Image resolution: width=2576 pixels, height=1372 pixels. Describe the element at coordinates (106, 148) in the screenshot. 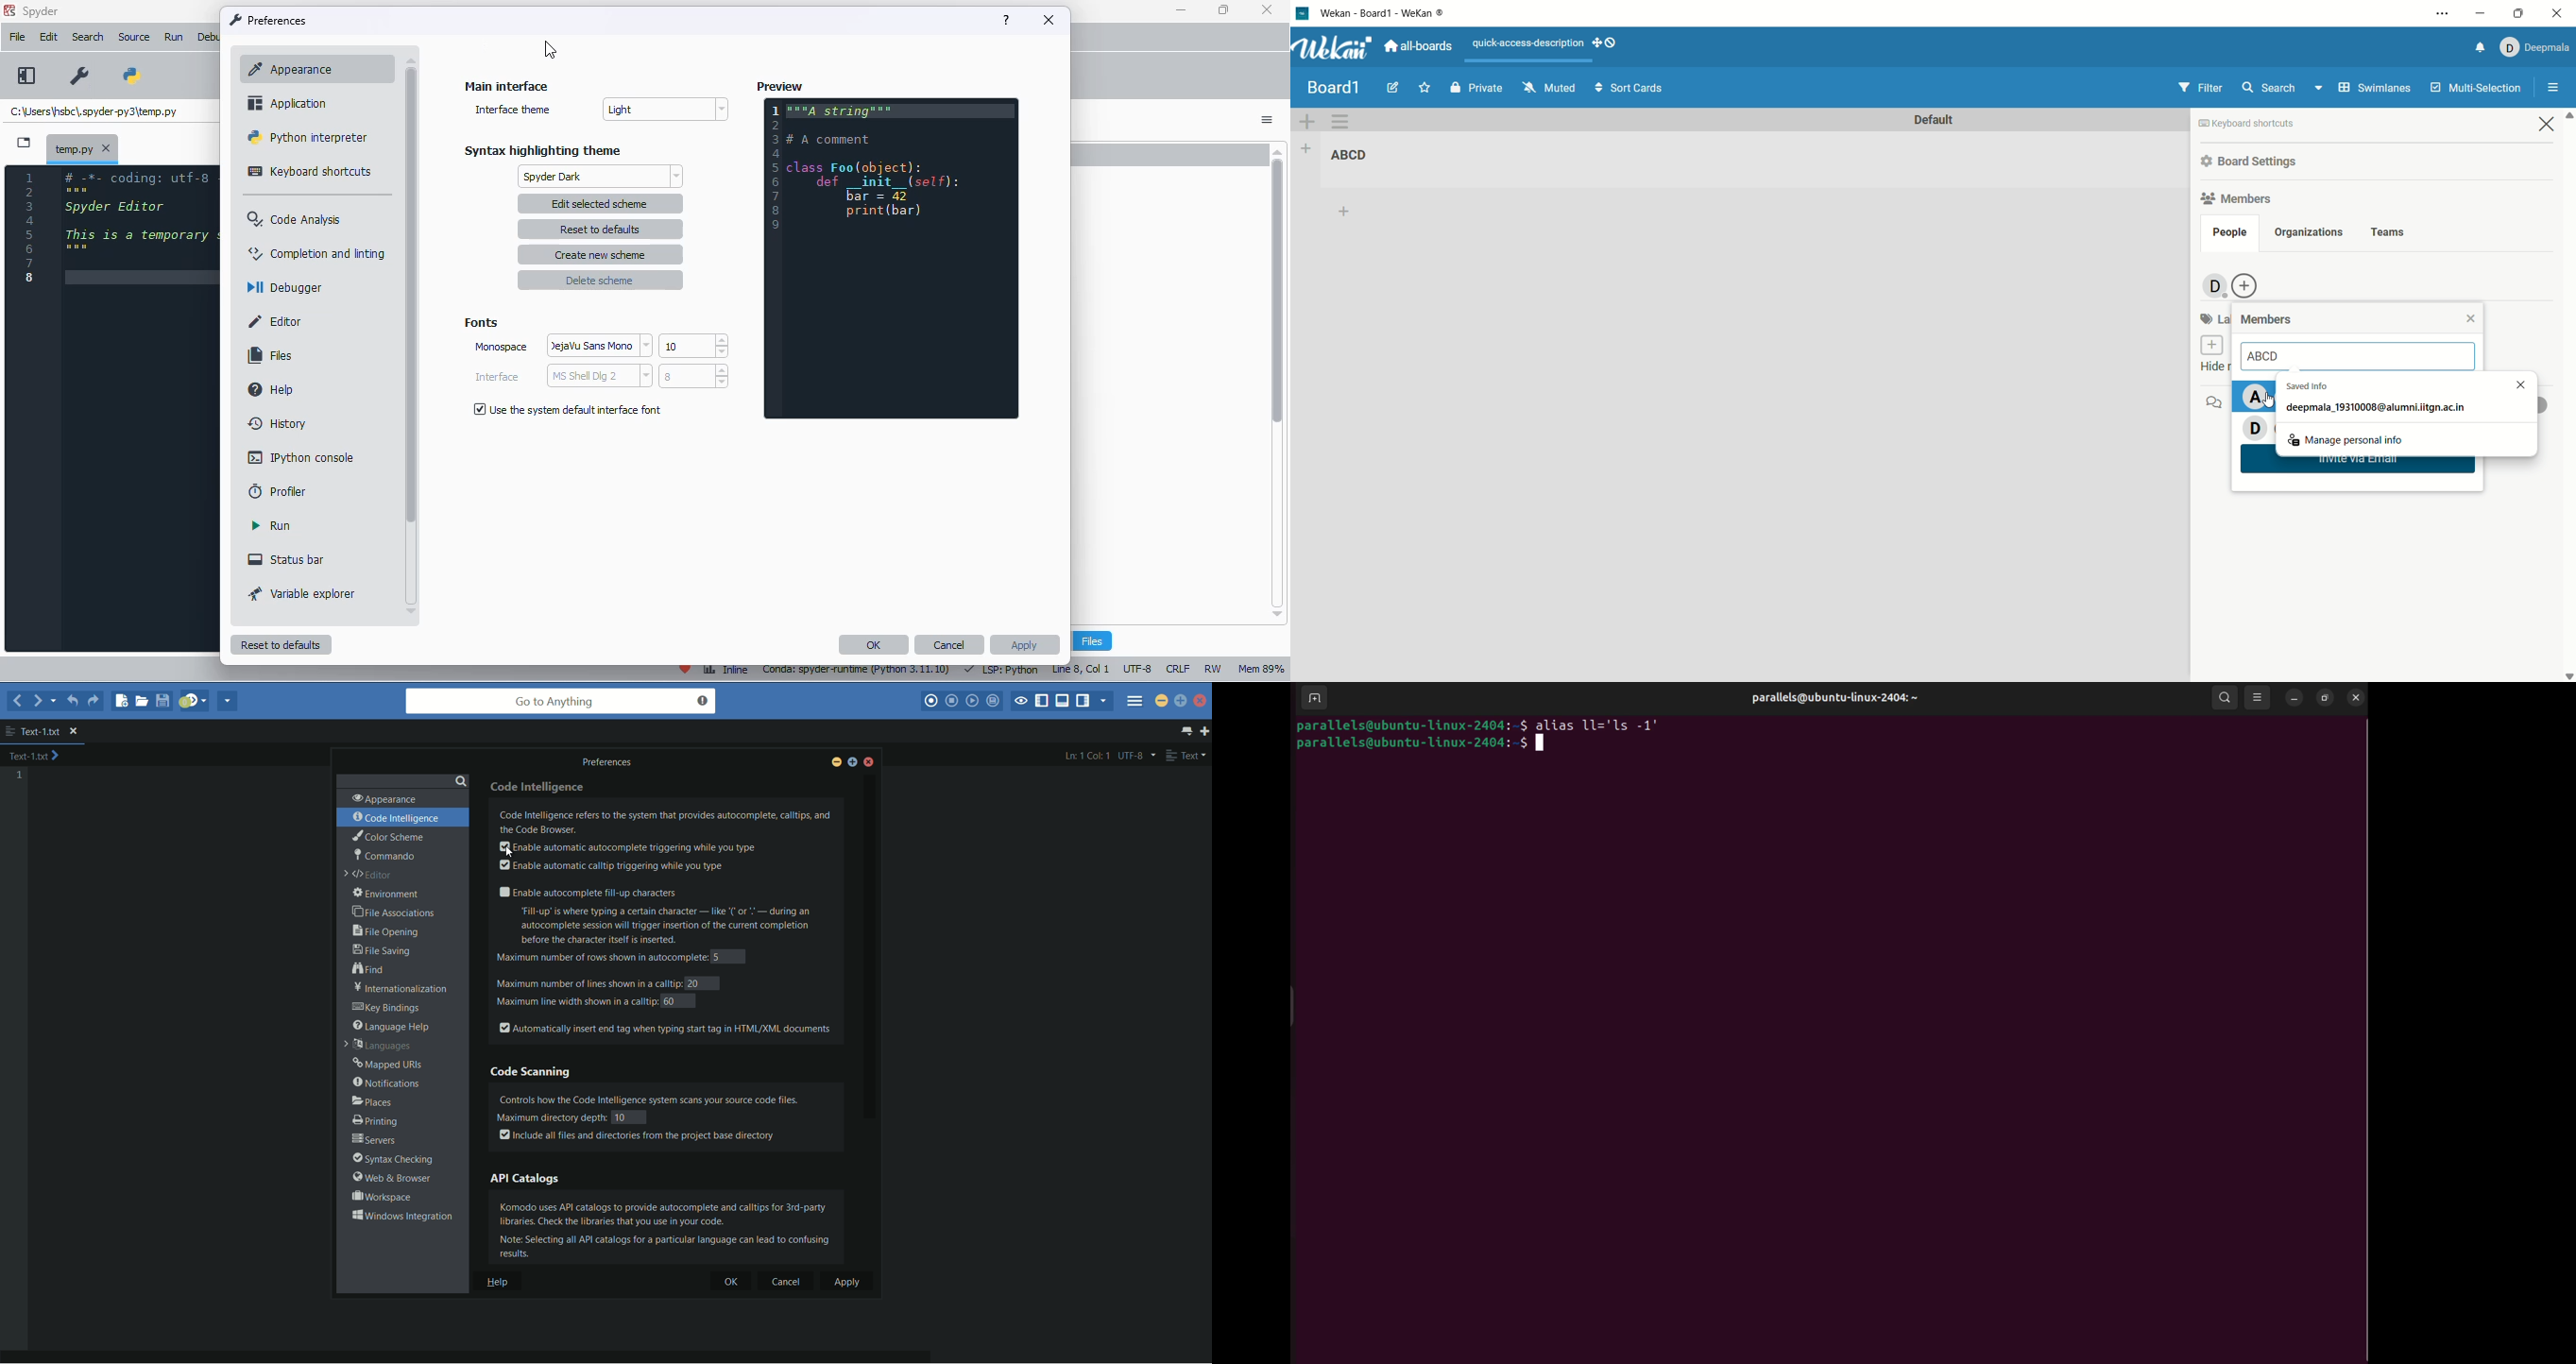

I see `close` at that location.